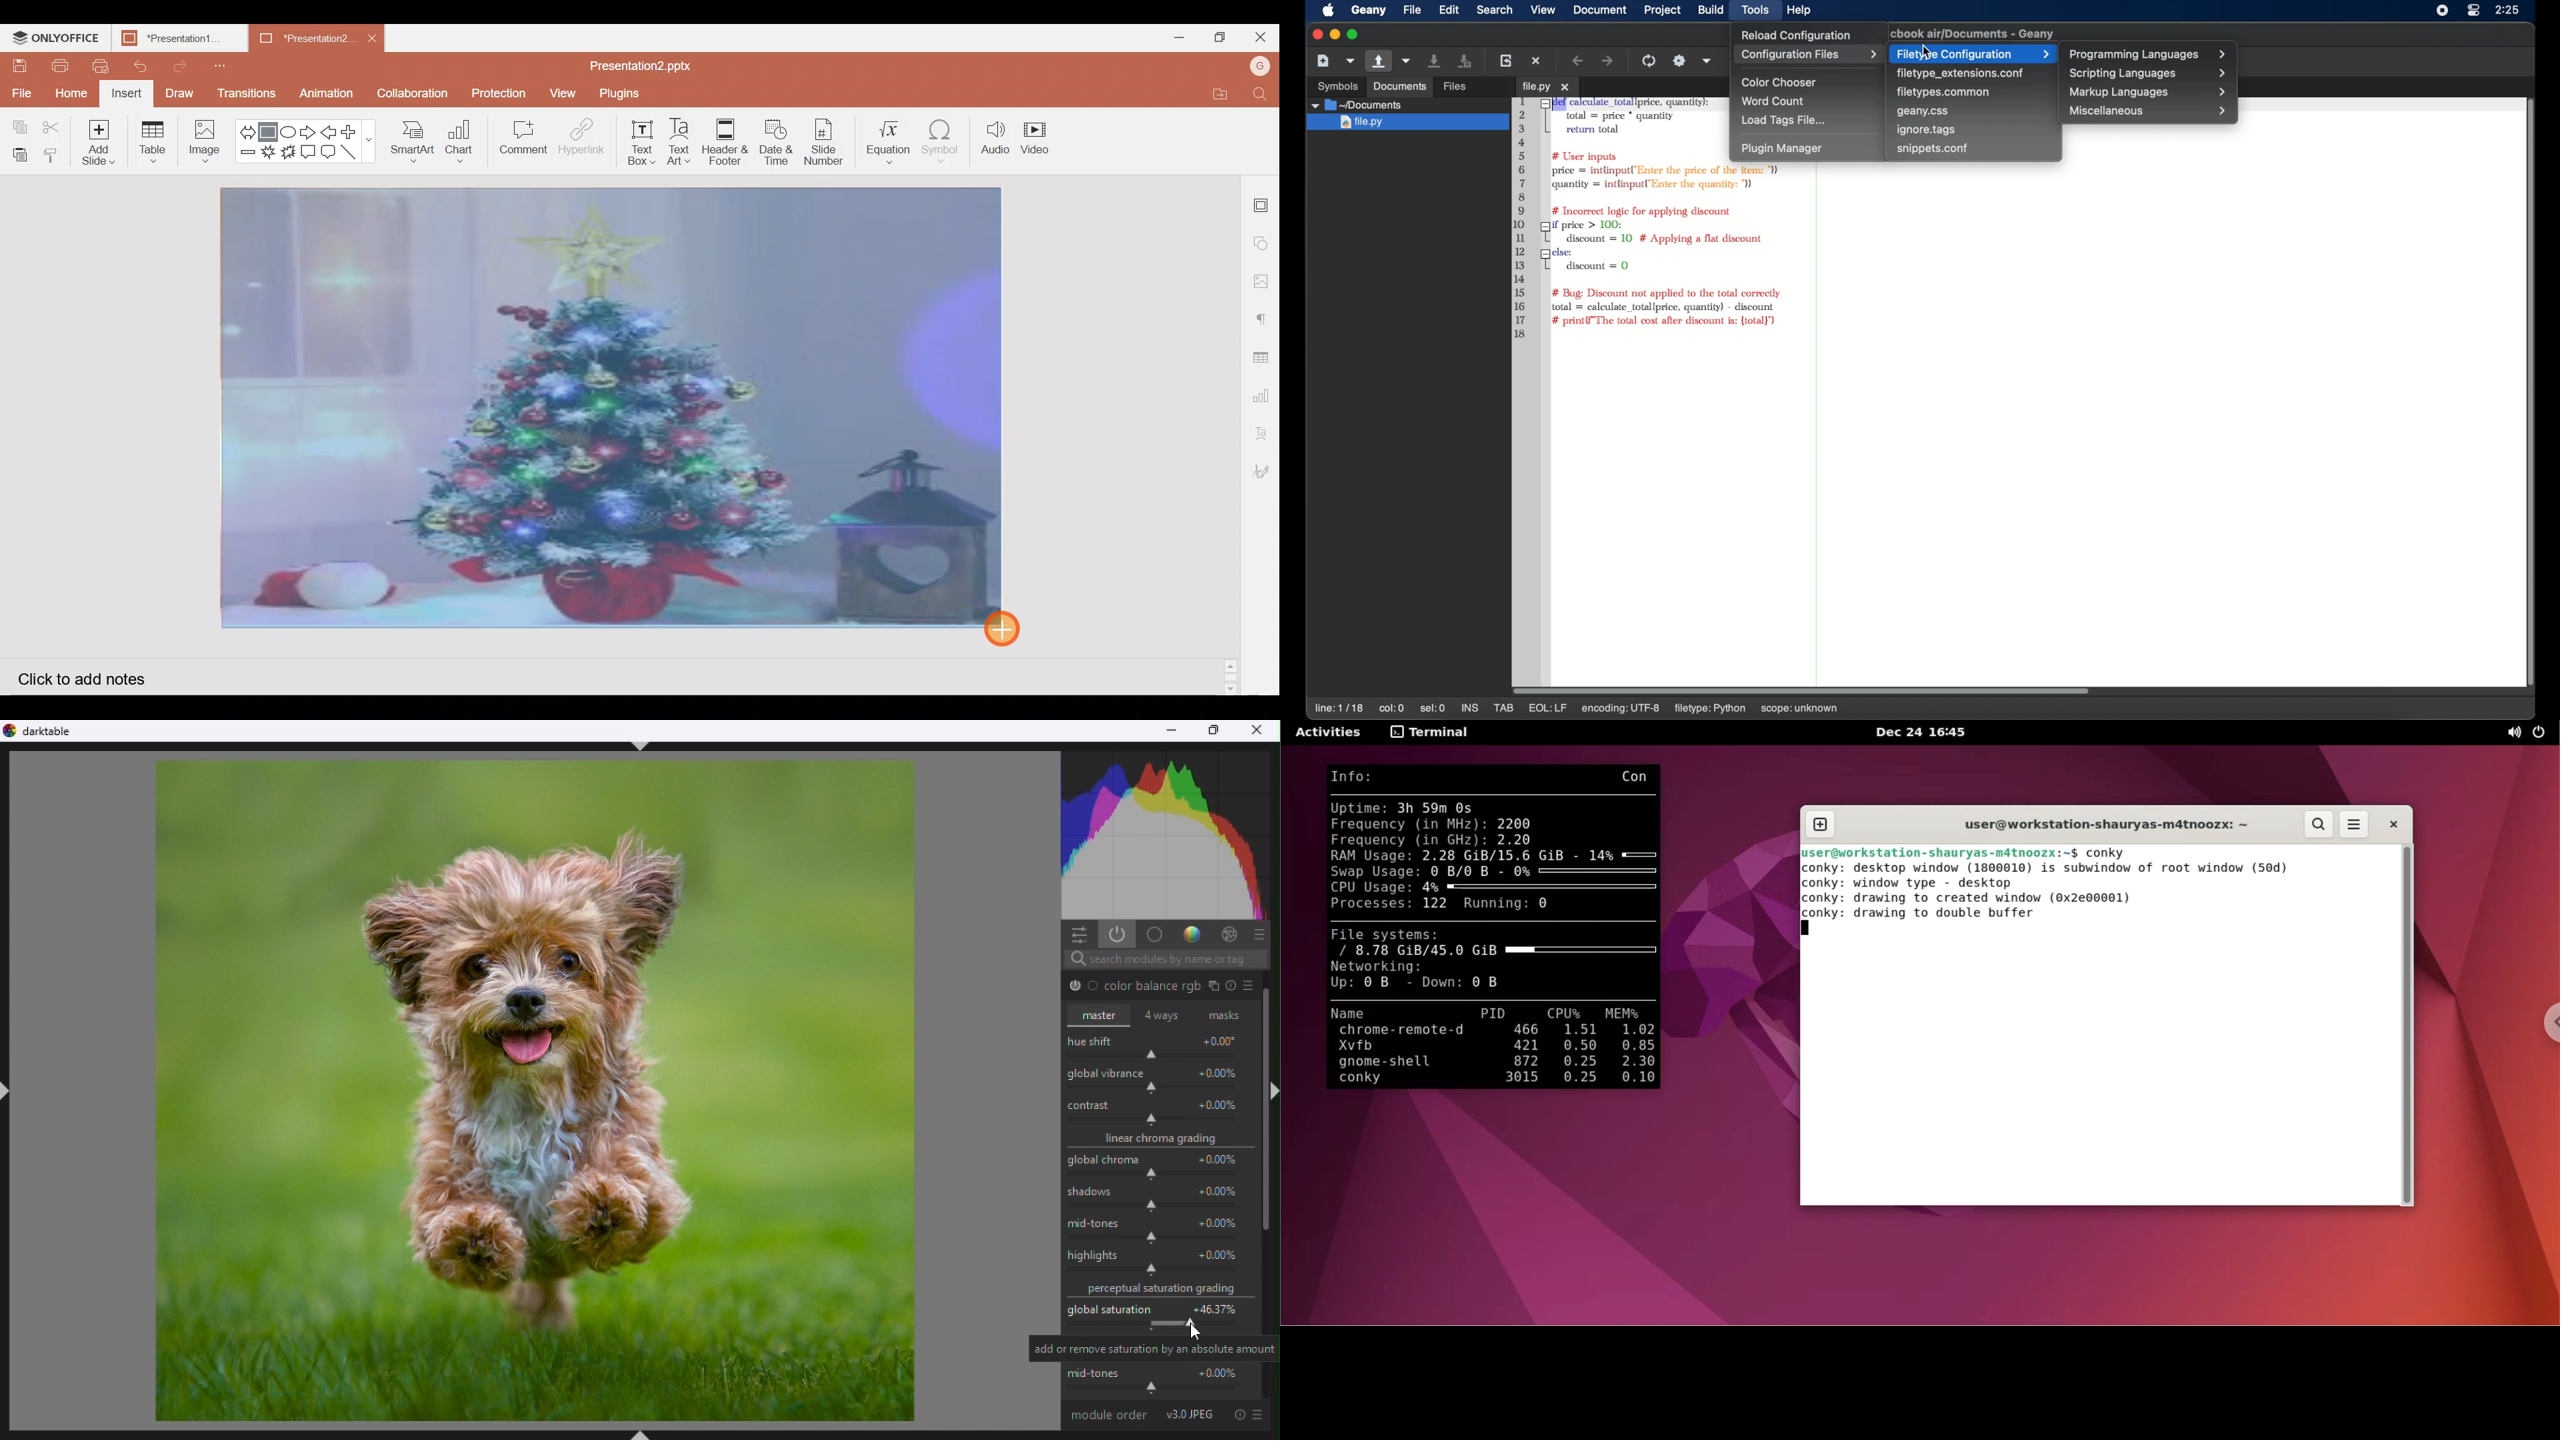 This screenshot has height=1456, width=2576. Describe the element at coordinates (533, 1091) in the screenshot. I see `Image with increased saturation` at that location.